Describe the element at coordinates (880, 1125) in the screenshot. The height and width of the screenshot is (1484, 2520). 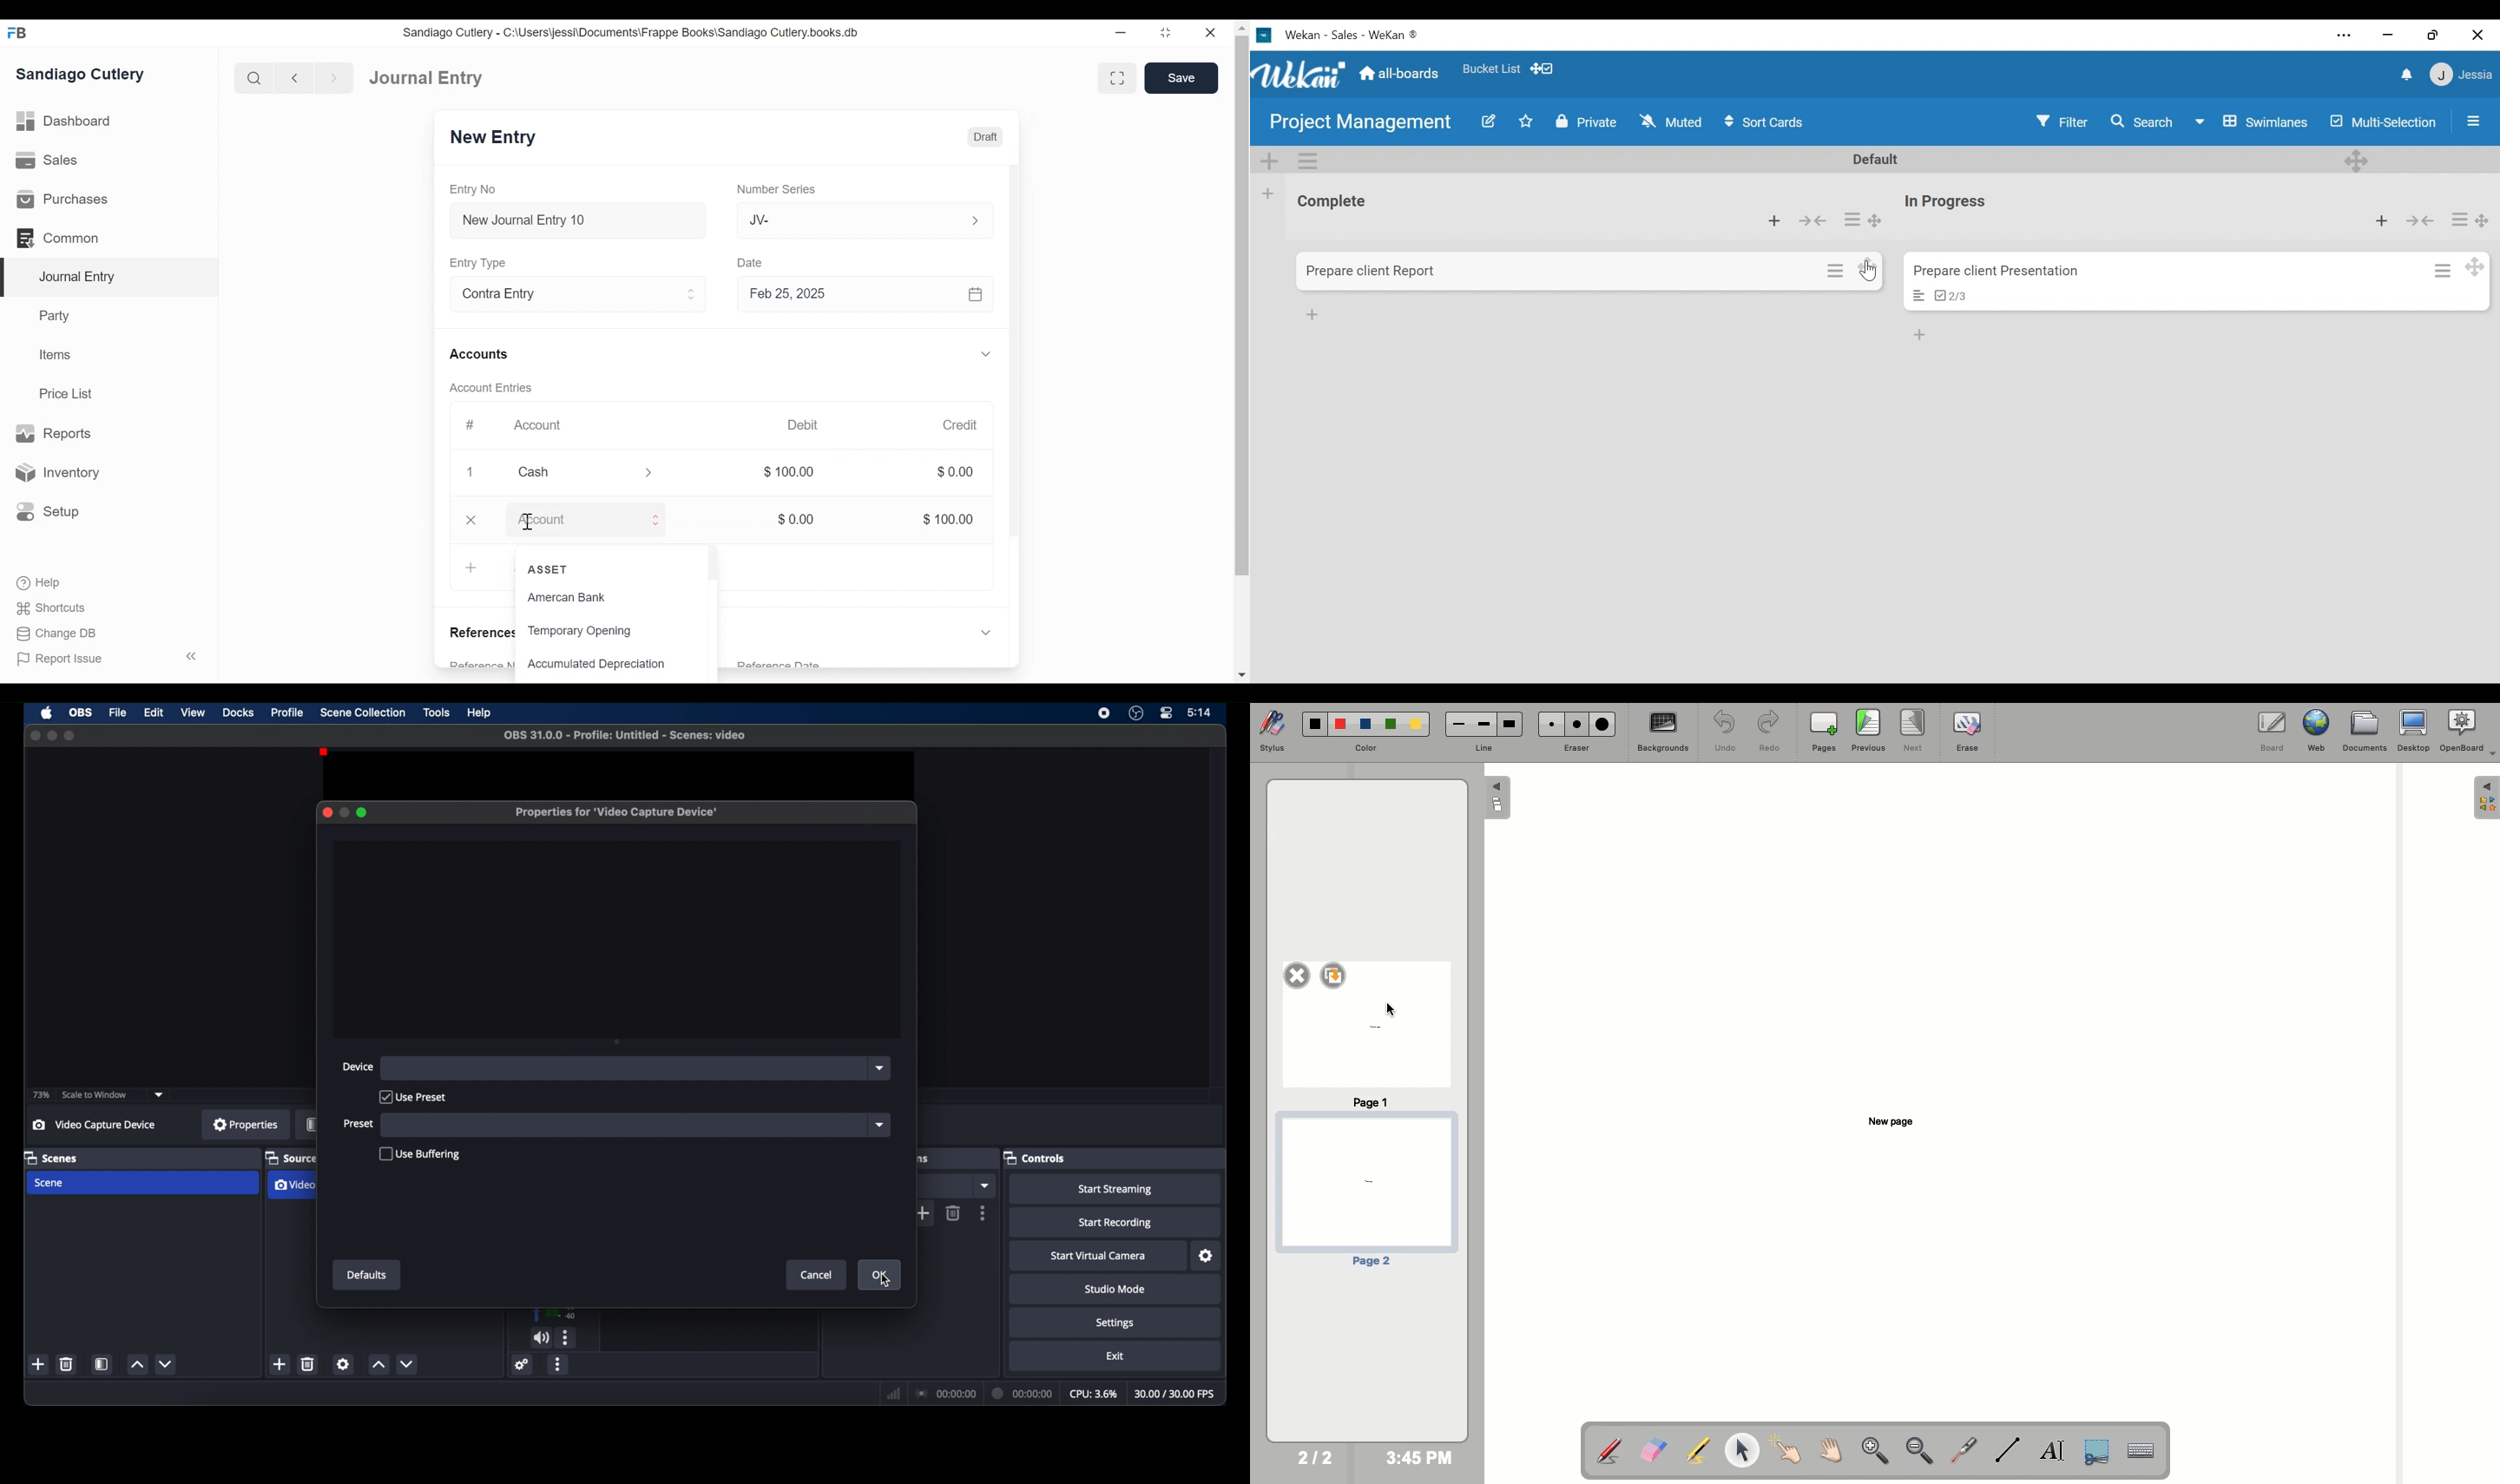
I see `dropdown` at that location.